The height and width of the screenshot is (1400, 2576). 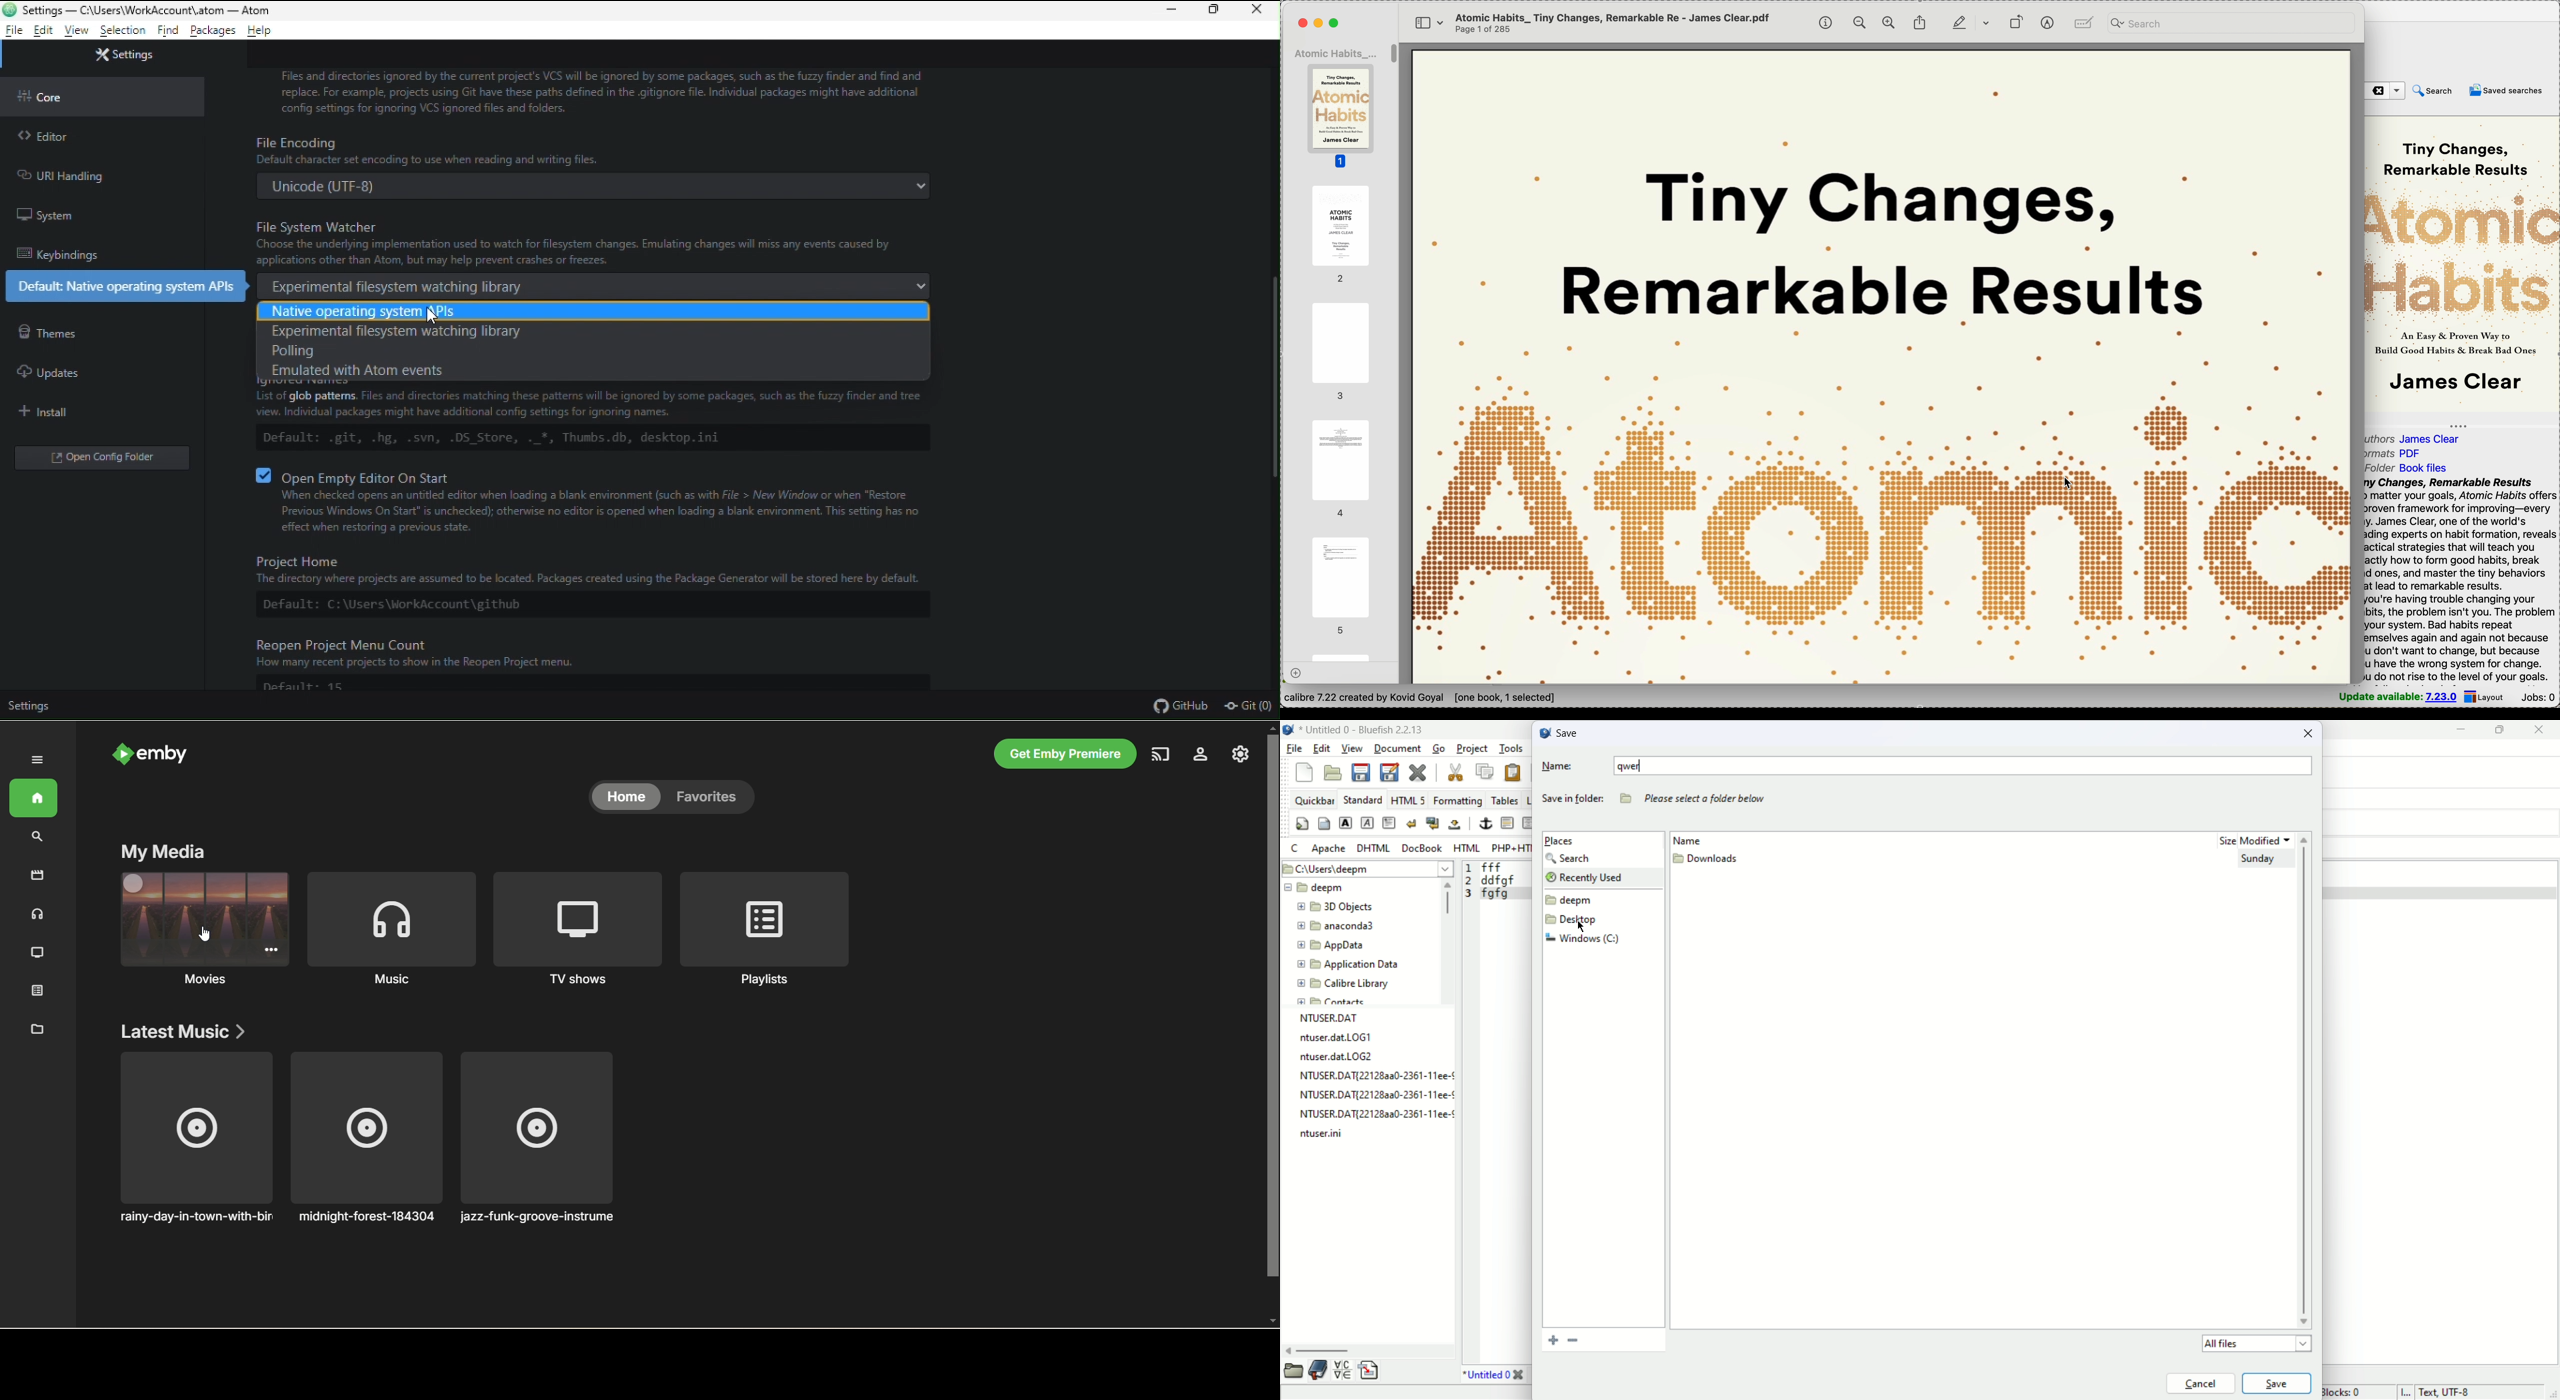 What do you see at coordinates (1345, 1039) in the screenshot?
I see `ntuser.dat LOG1` at bounding box center [1345, 1039].